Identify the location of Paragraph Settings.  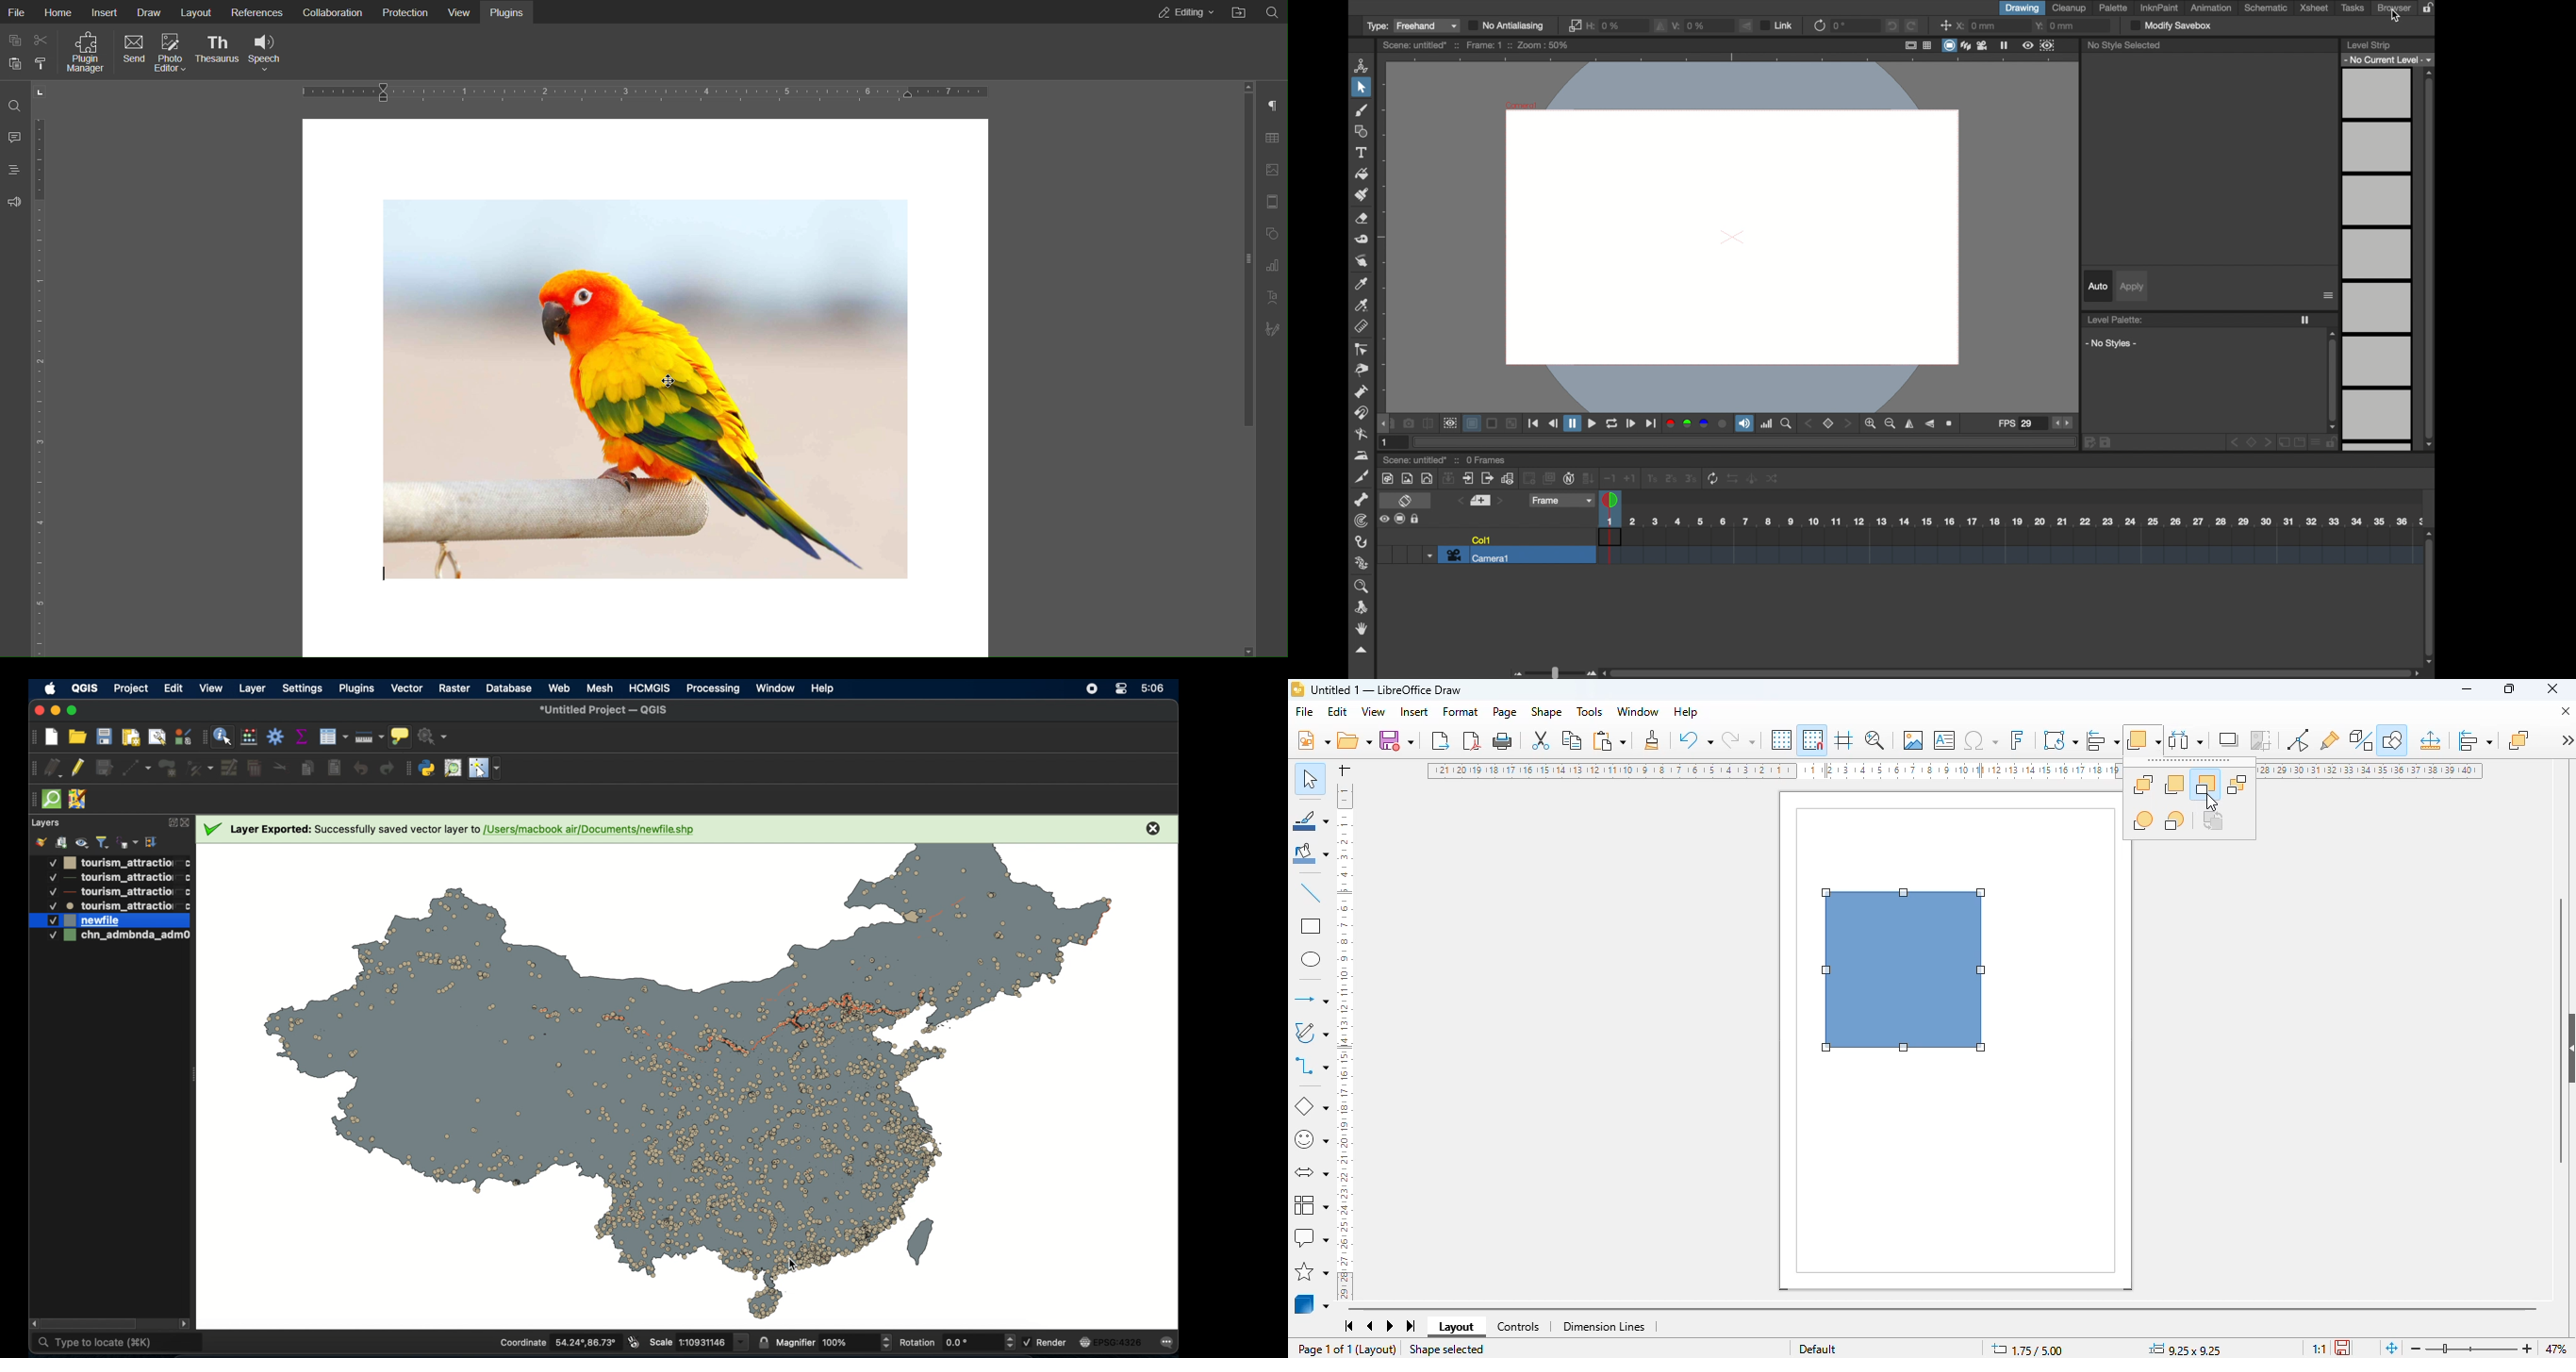
(1271, 107).